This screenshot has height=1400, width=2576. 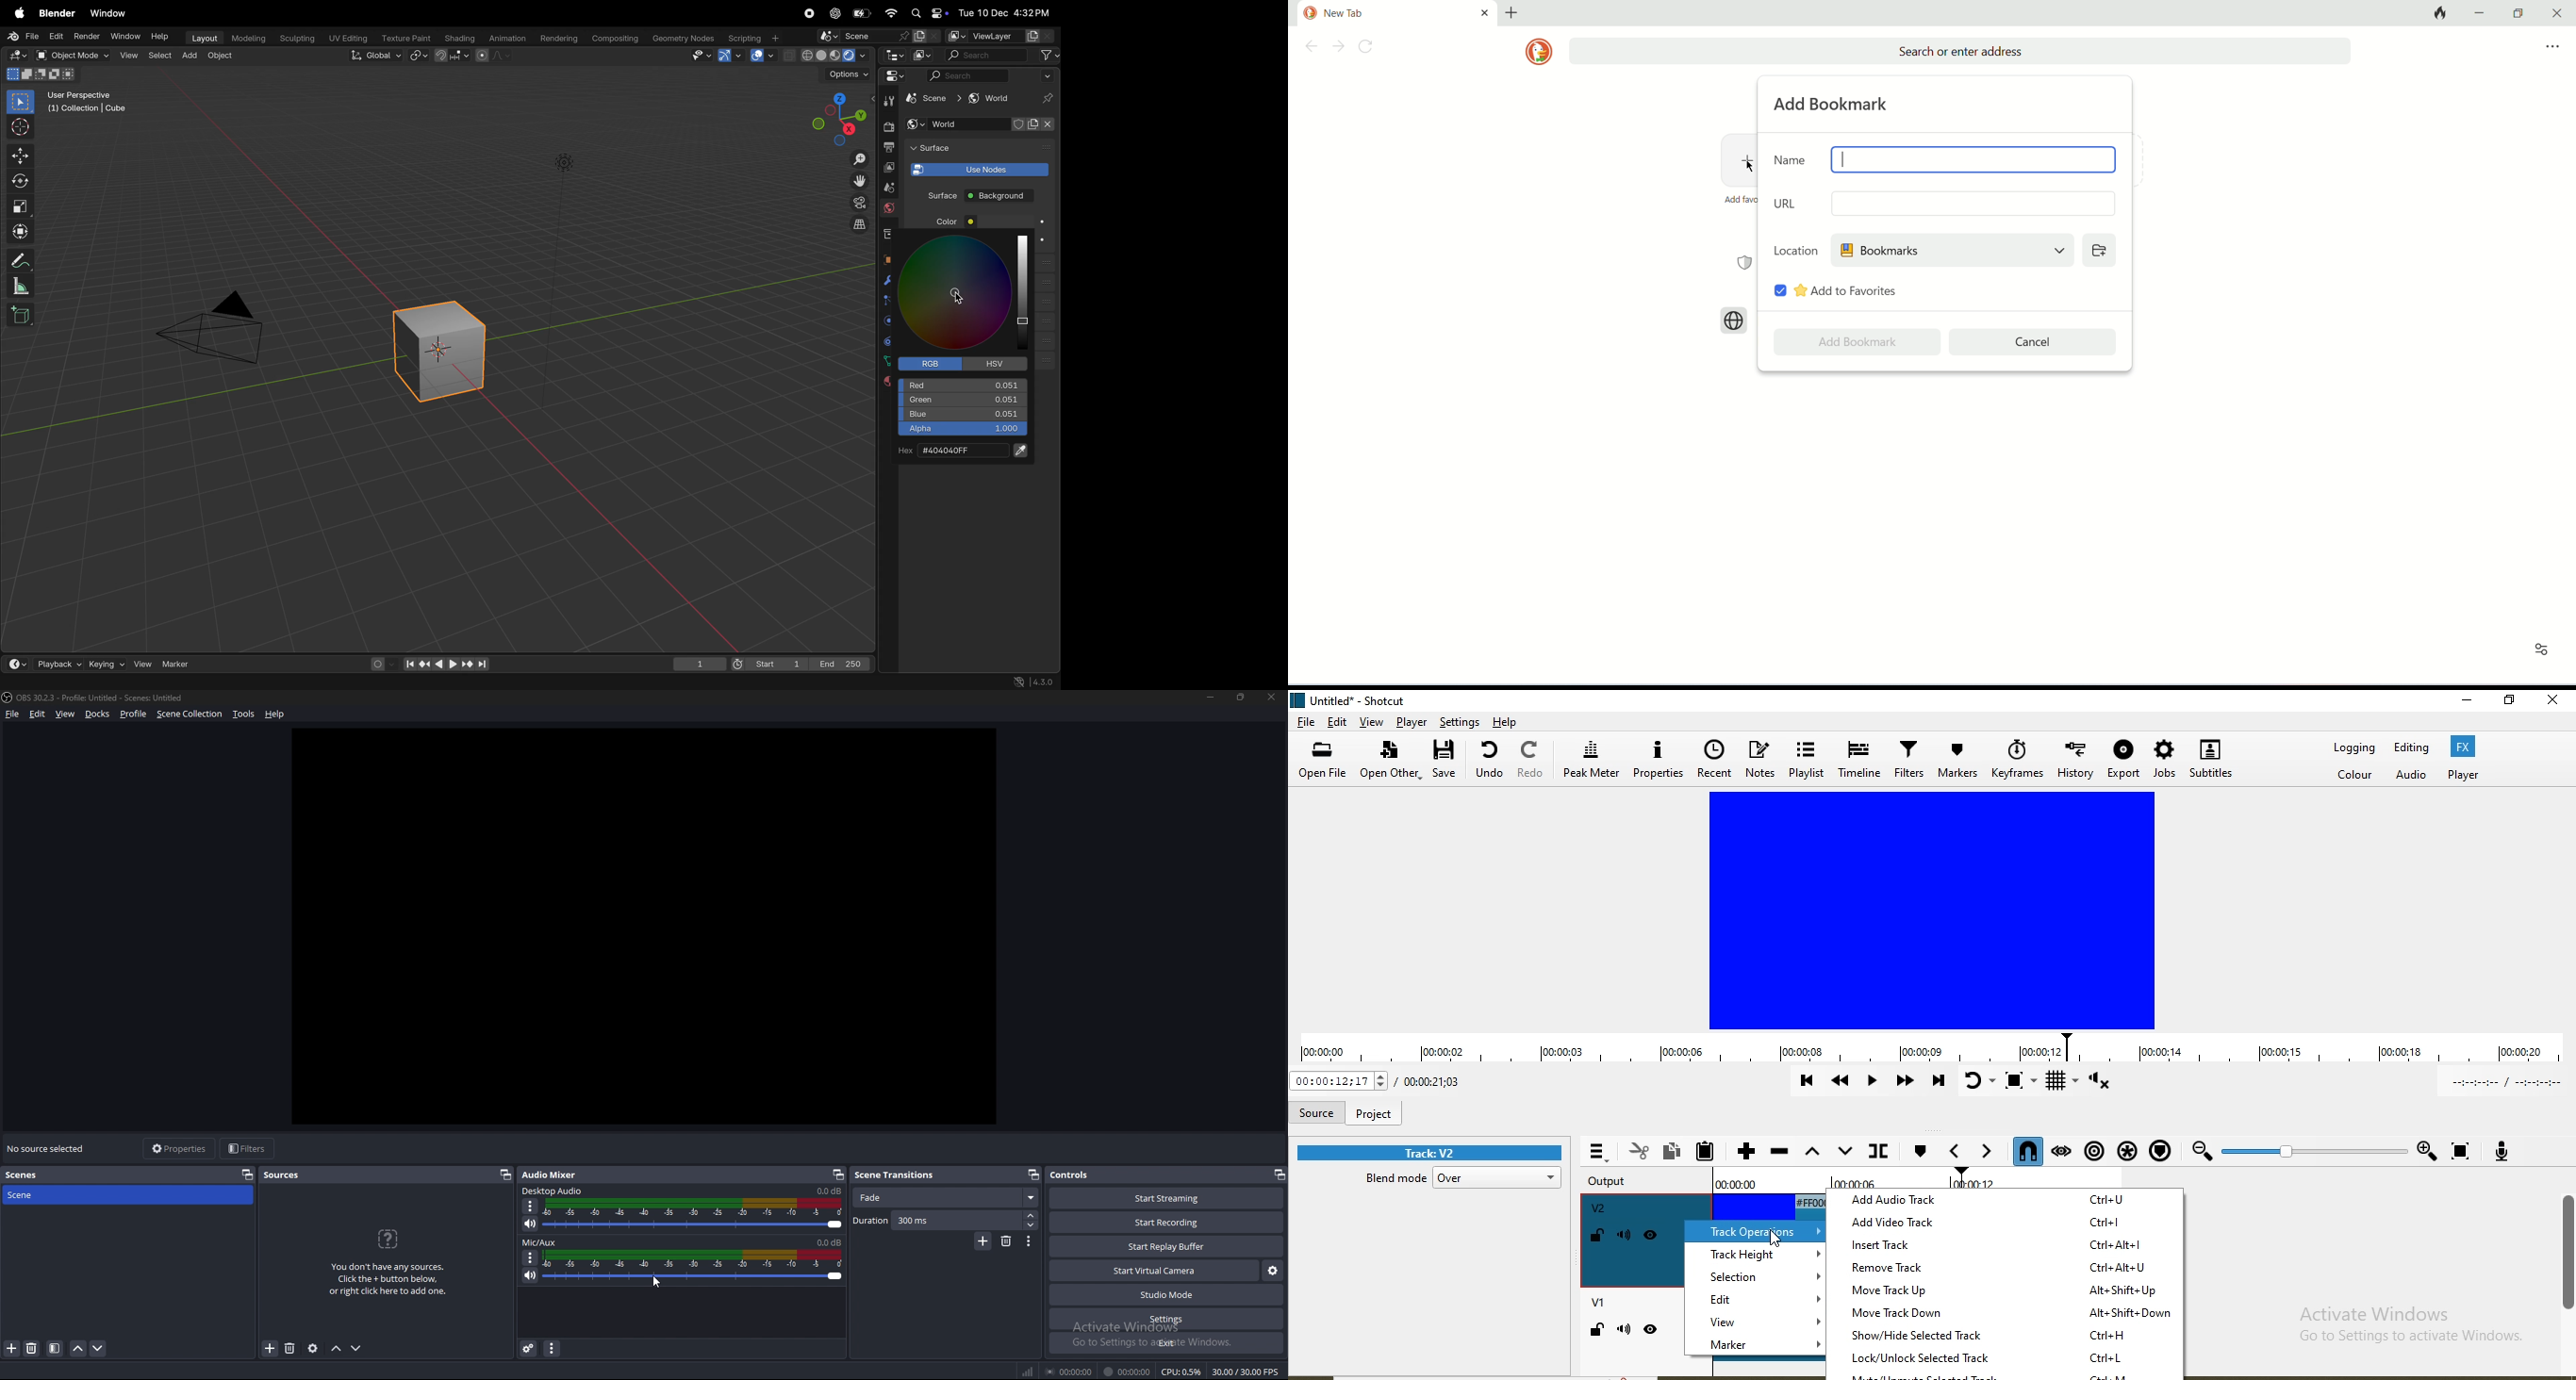 I want to click on move scene up, so click(x=78, y=1349).